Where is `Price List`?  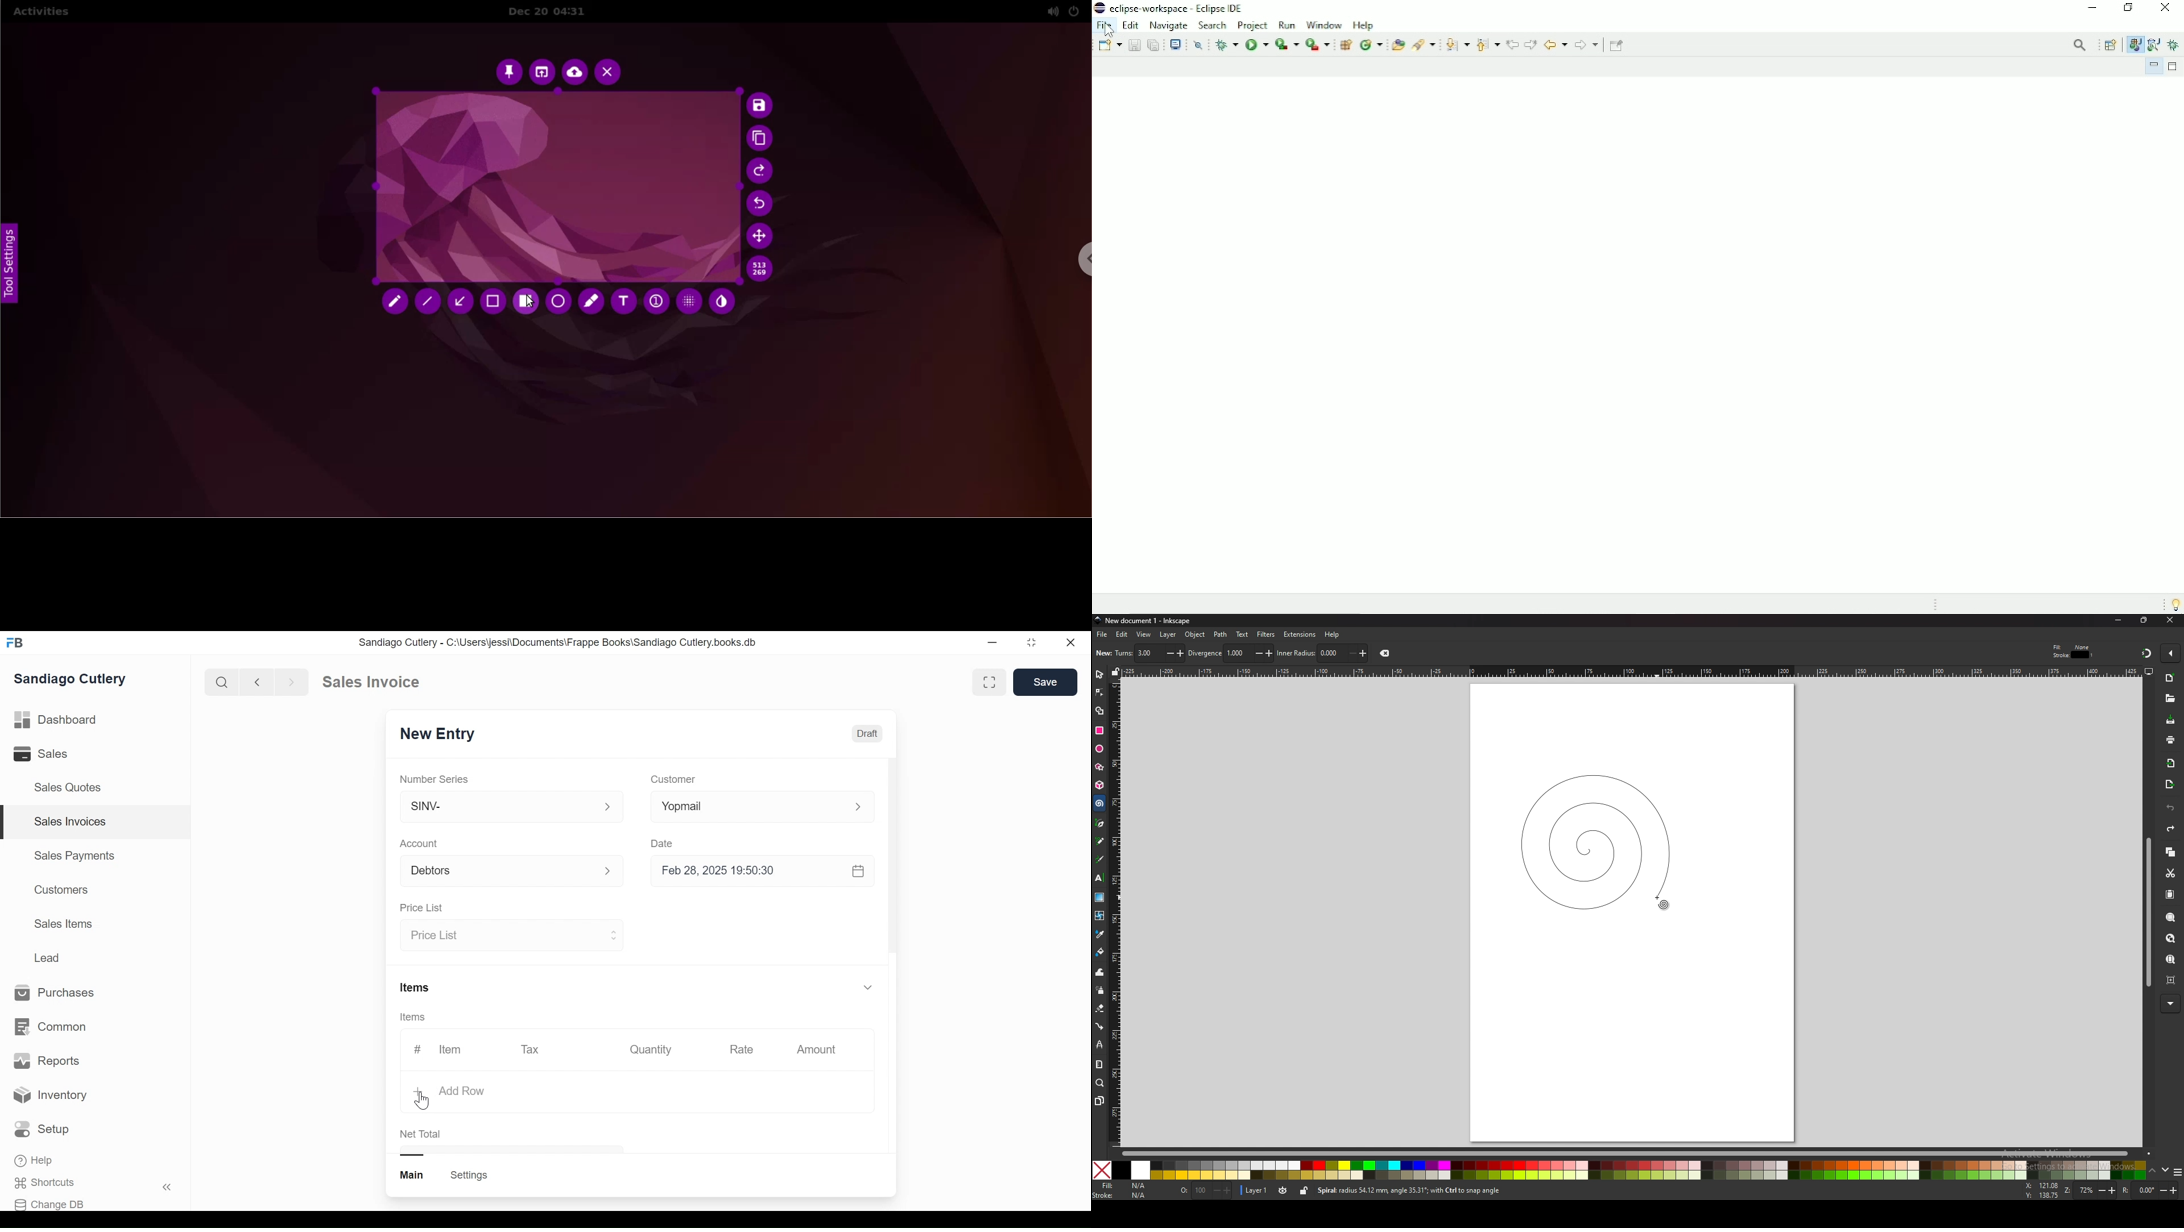
Price List is located at coordinates (510, 936).